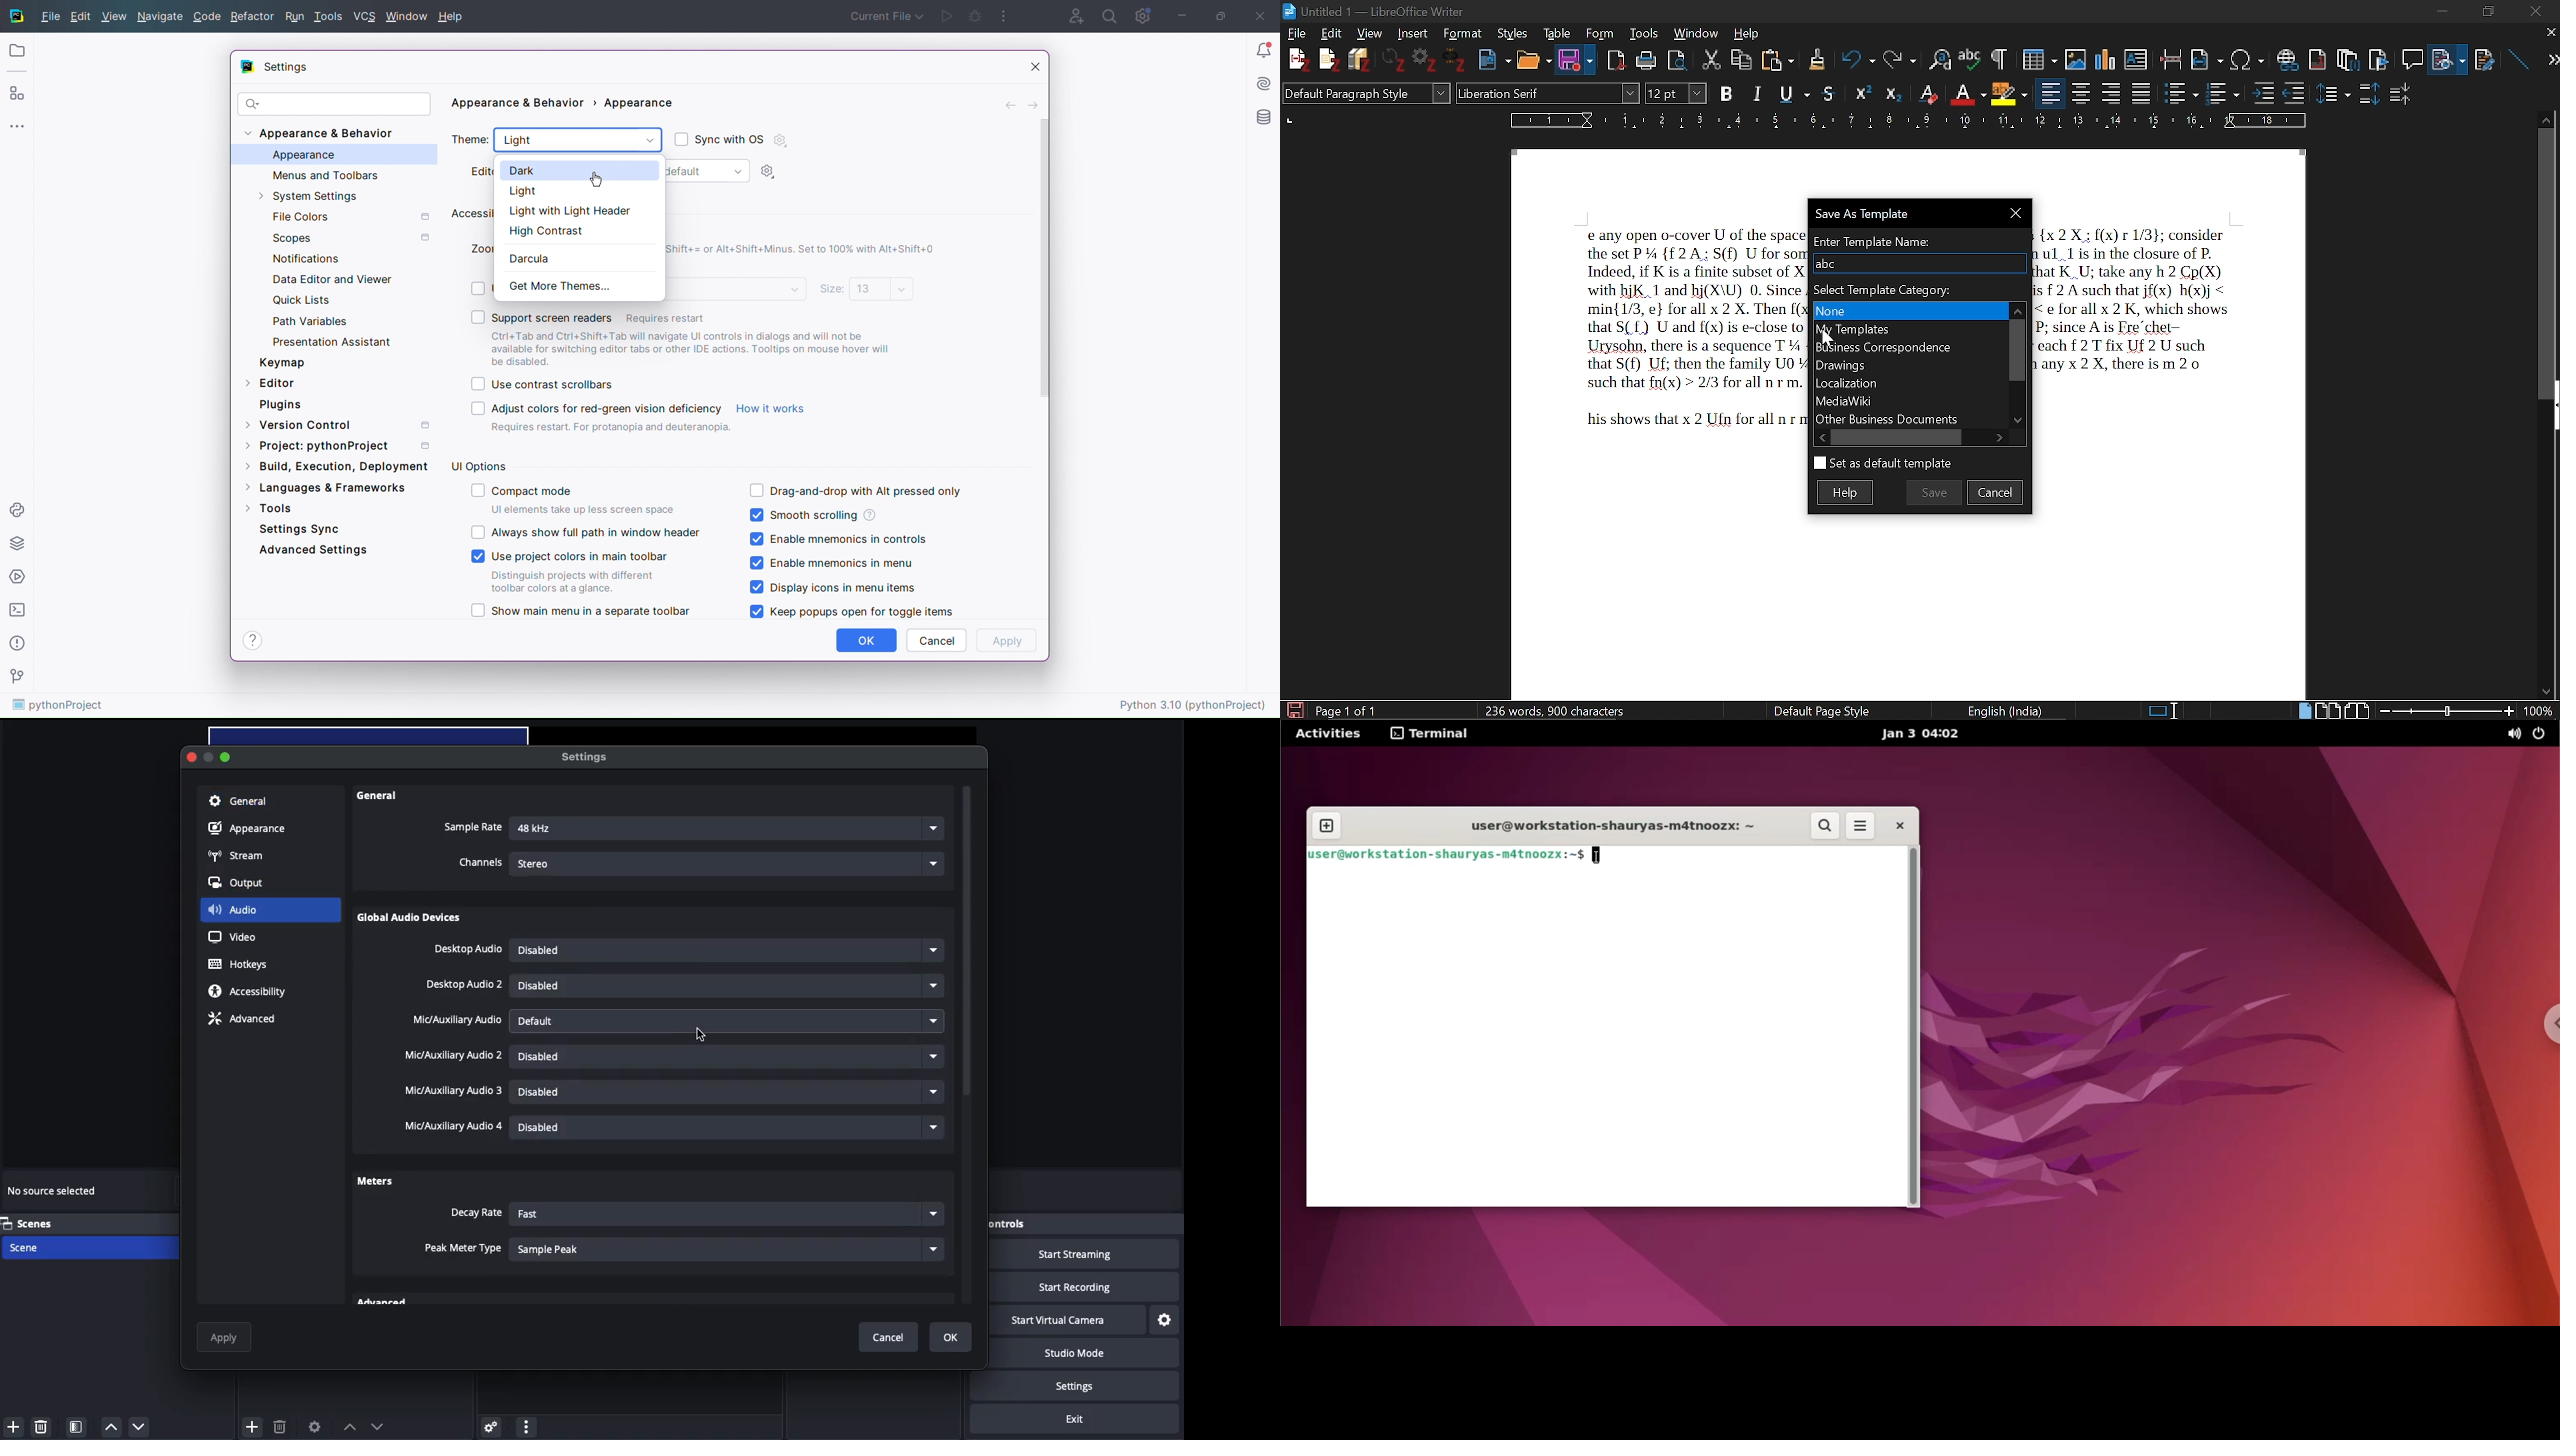 This screenshot has height=1456, width=2576. Describe the element at coordinates (2248, 58) in the screenshot. I see `Insert symbol` at that location.